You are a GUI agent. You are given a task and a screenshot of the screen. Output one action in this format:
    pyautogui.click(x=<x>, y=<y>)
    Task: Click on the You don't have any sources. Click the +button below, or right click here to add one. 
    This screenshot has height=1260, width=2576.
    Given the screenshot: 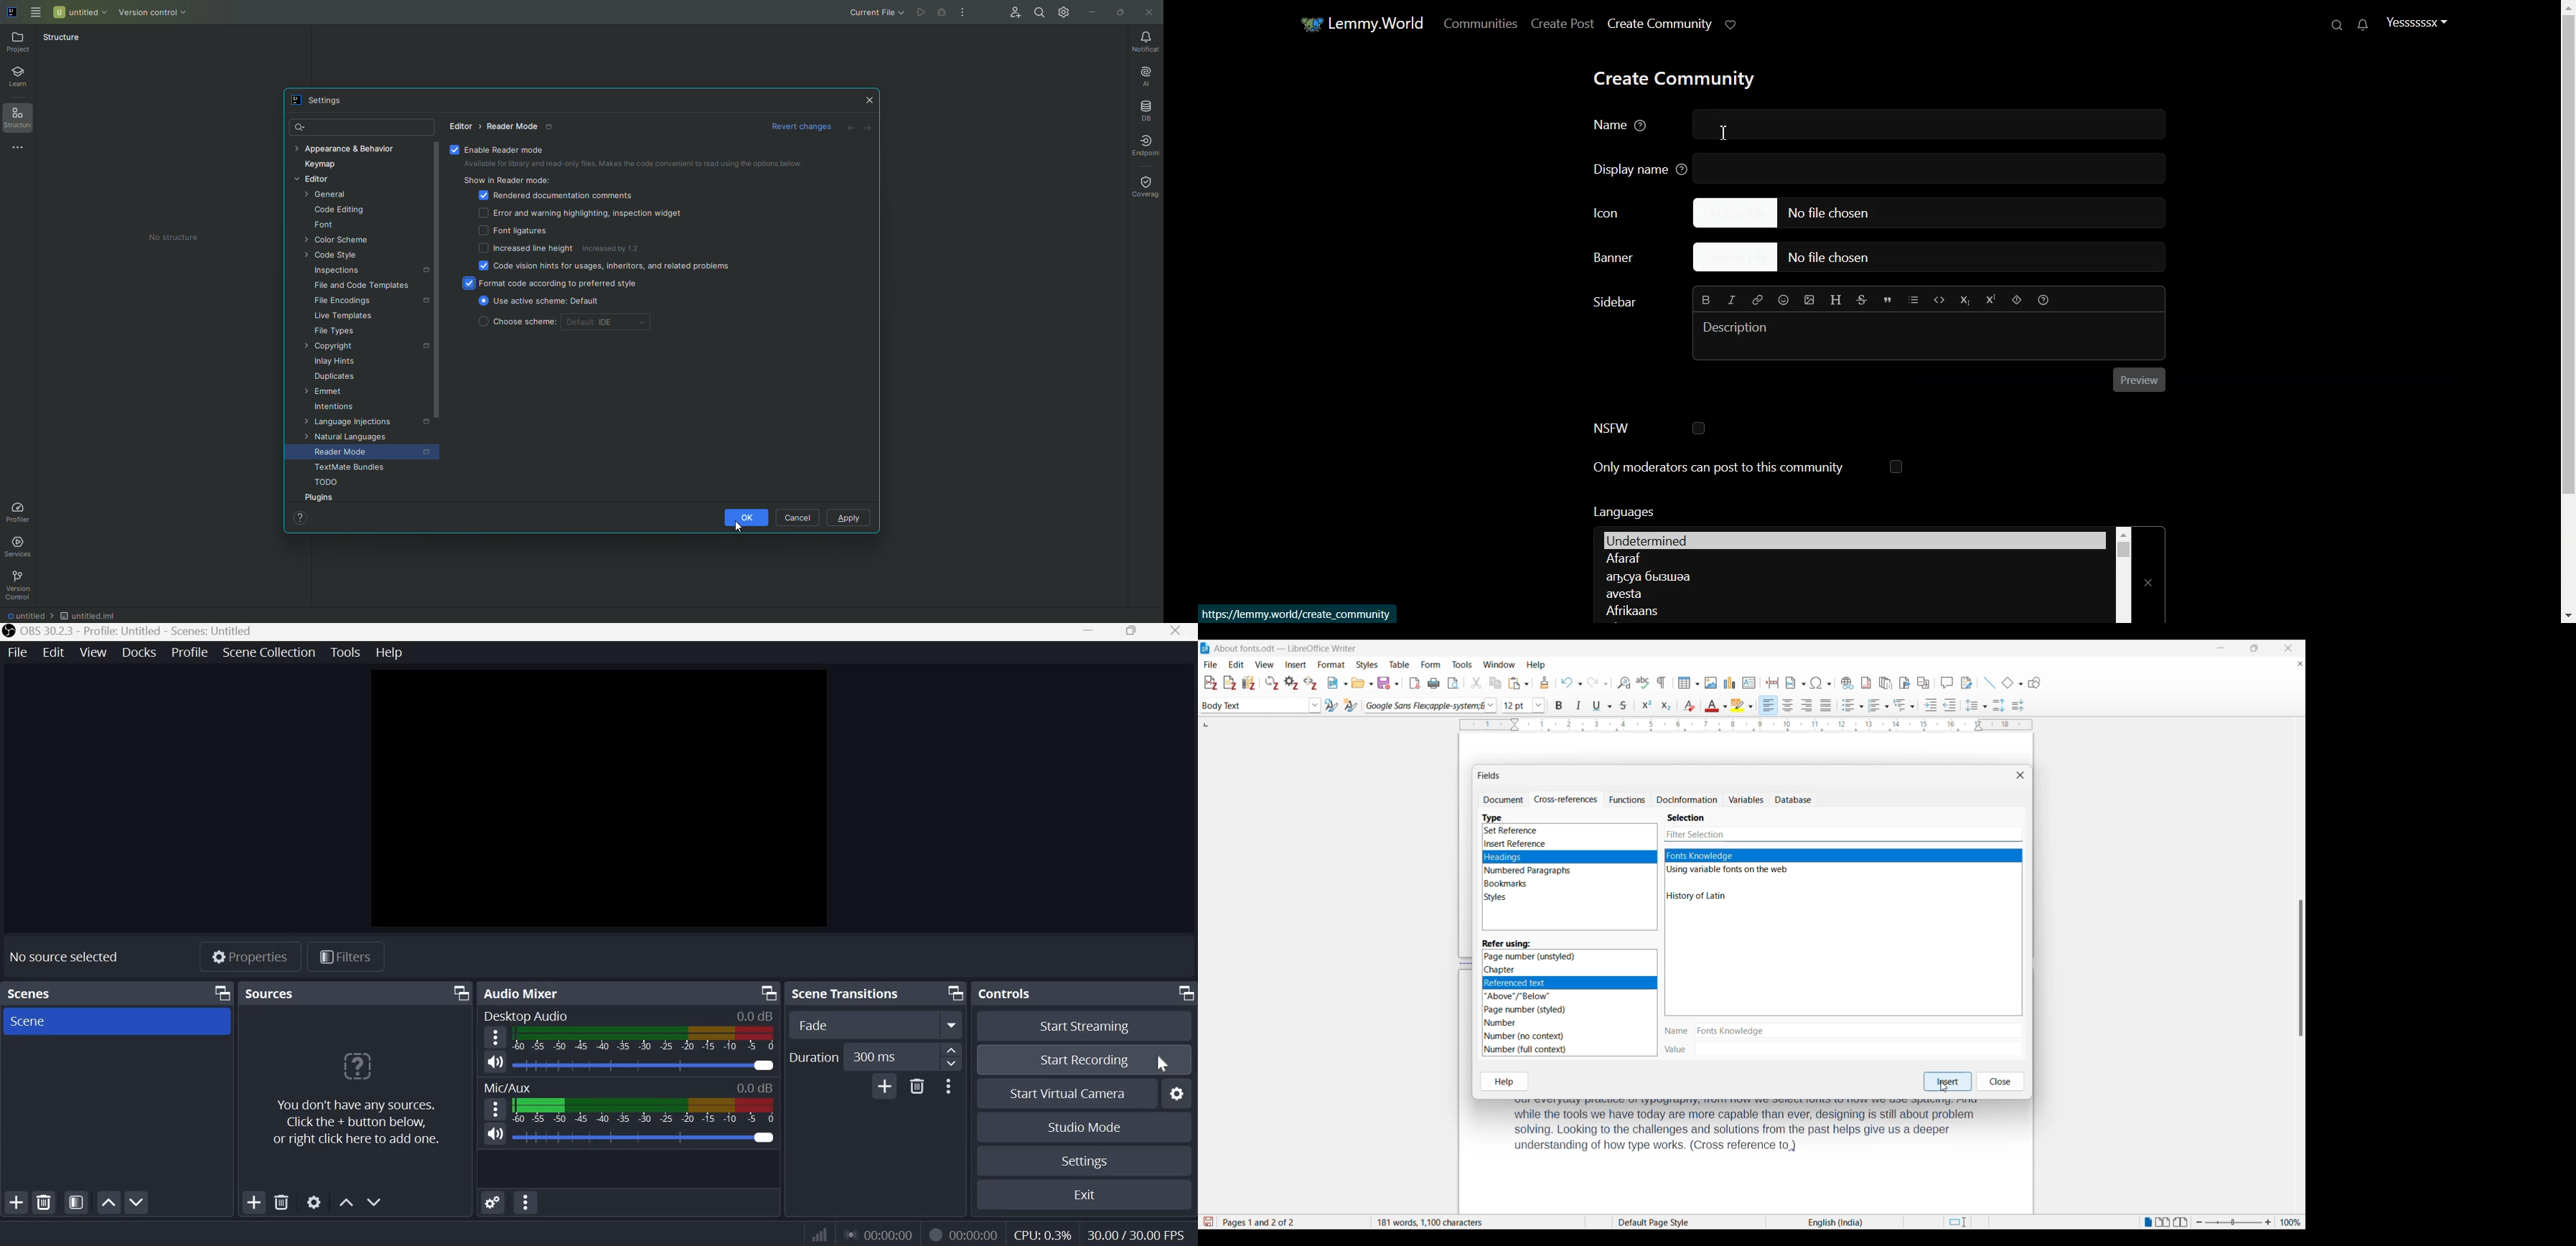 What is the action you would take?
    pyautogui.click(x=360, y=1099)
    